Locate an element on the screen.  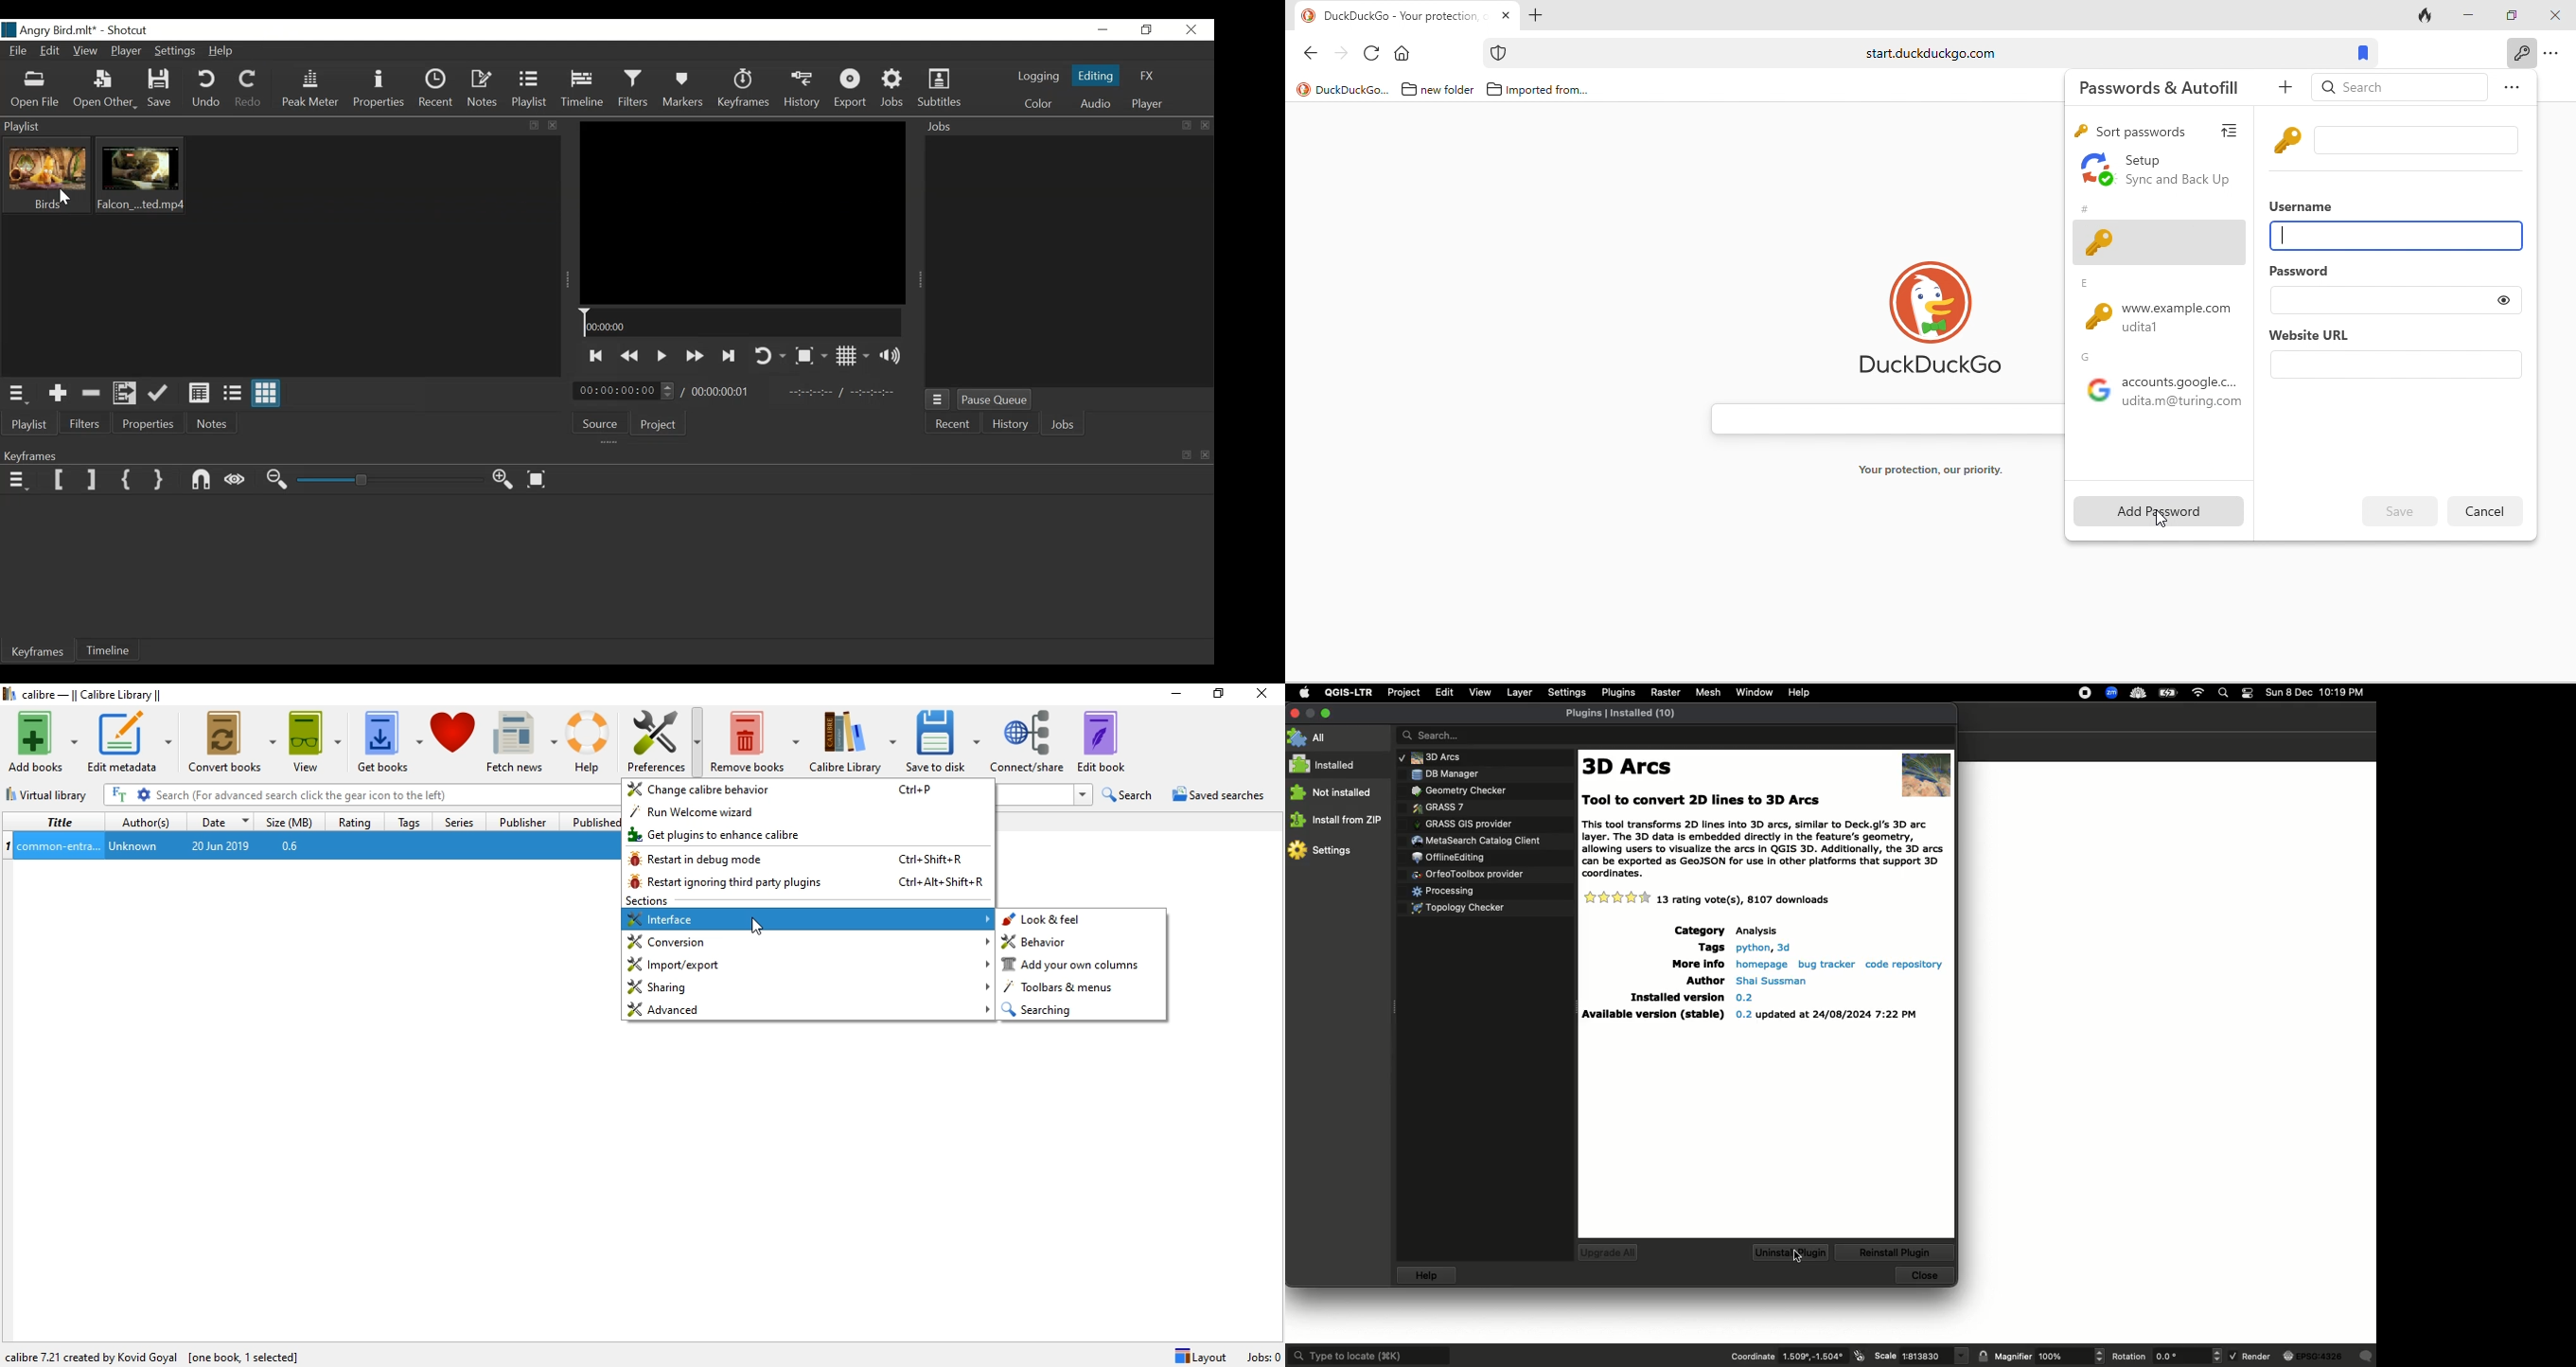
Properties is located at coordinates (146, 423).